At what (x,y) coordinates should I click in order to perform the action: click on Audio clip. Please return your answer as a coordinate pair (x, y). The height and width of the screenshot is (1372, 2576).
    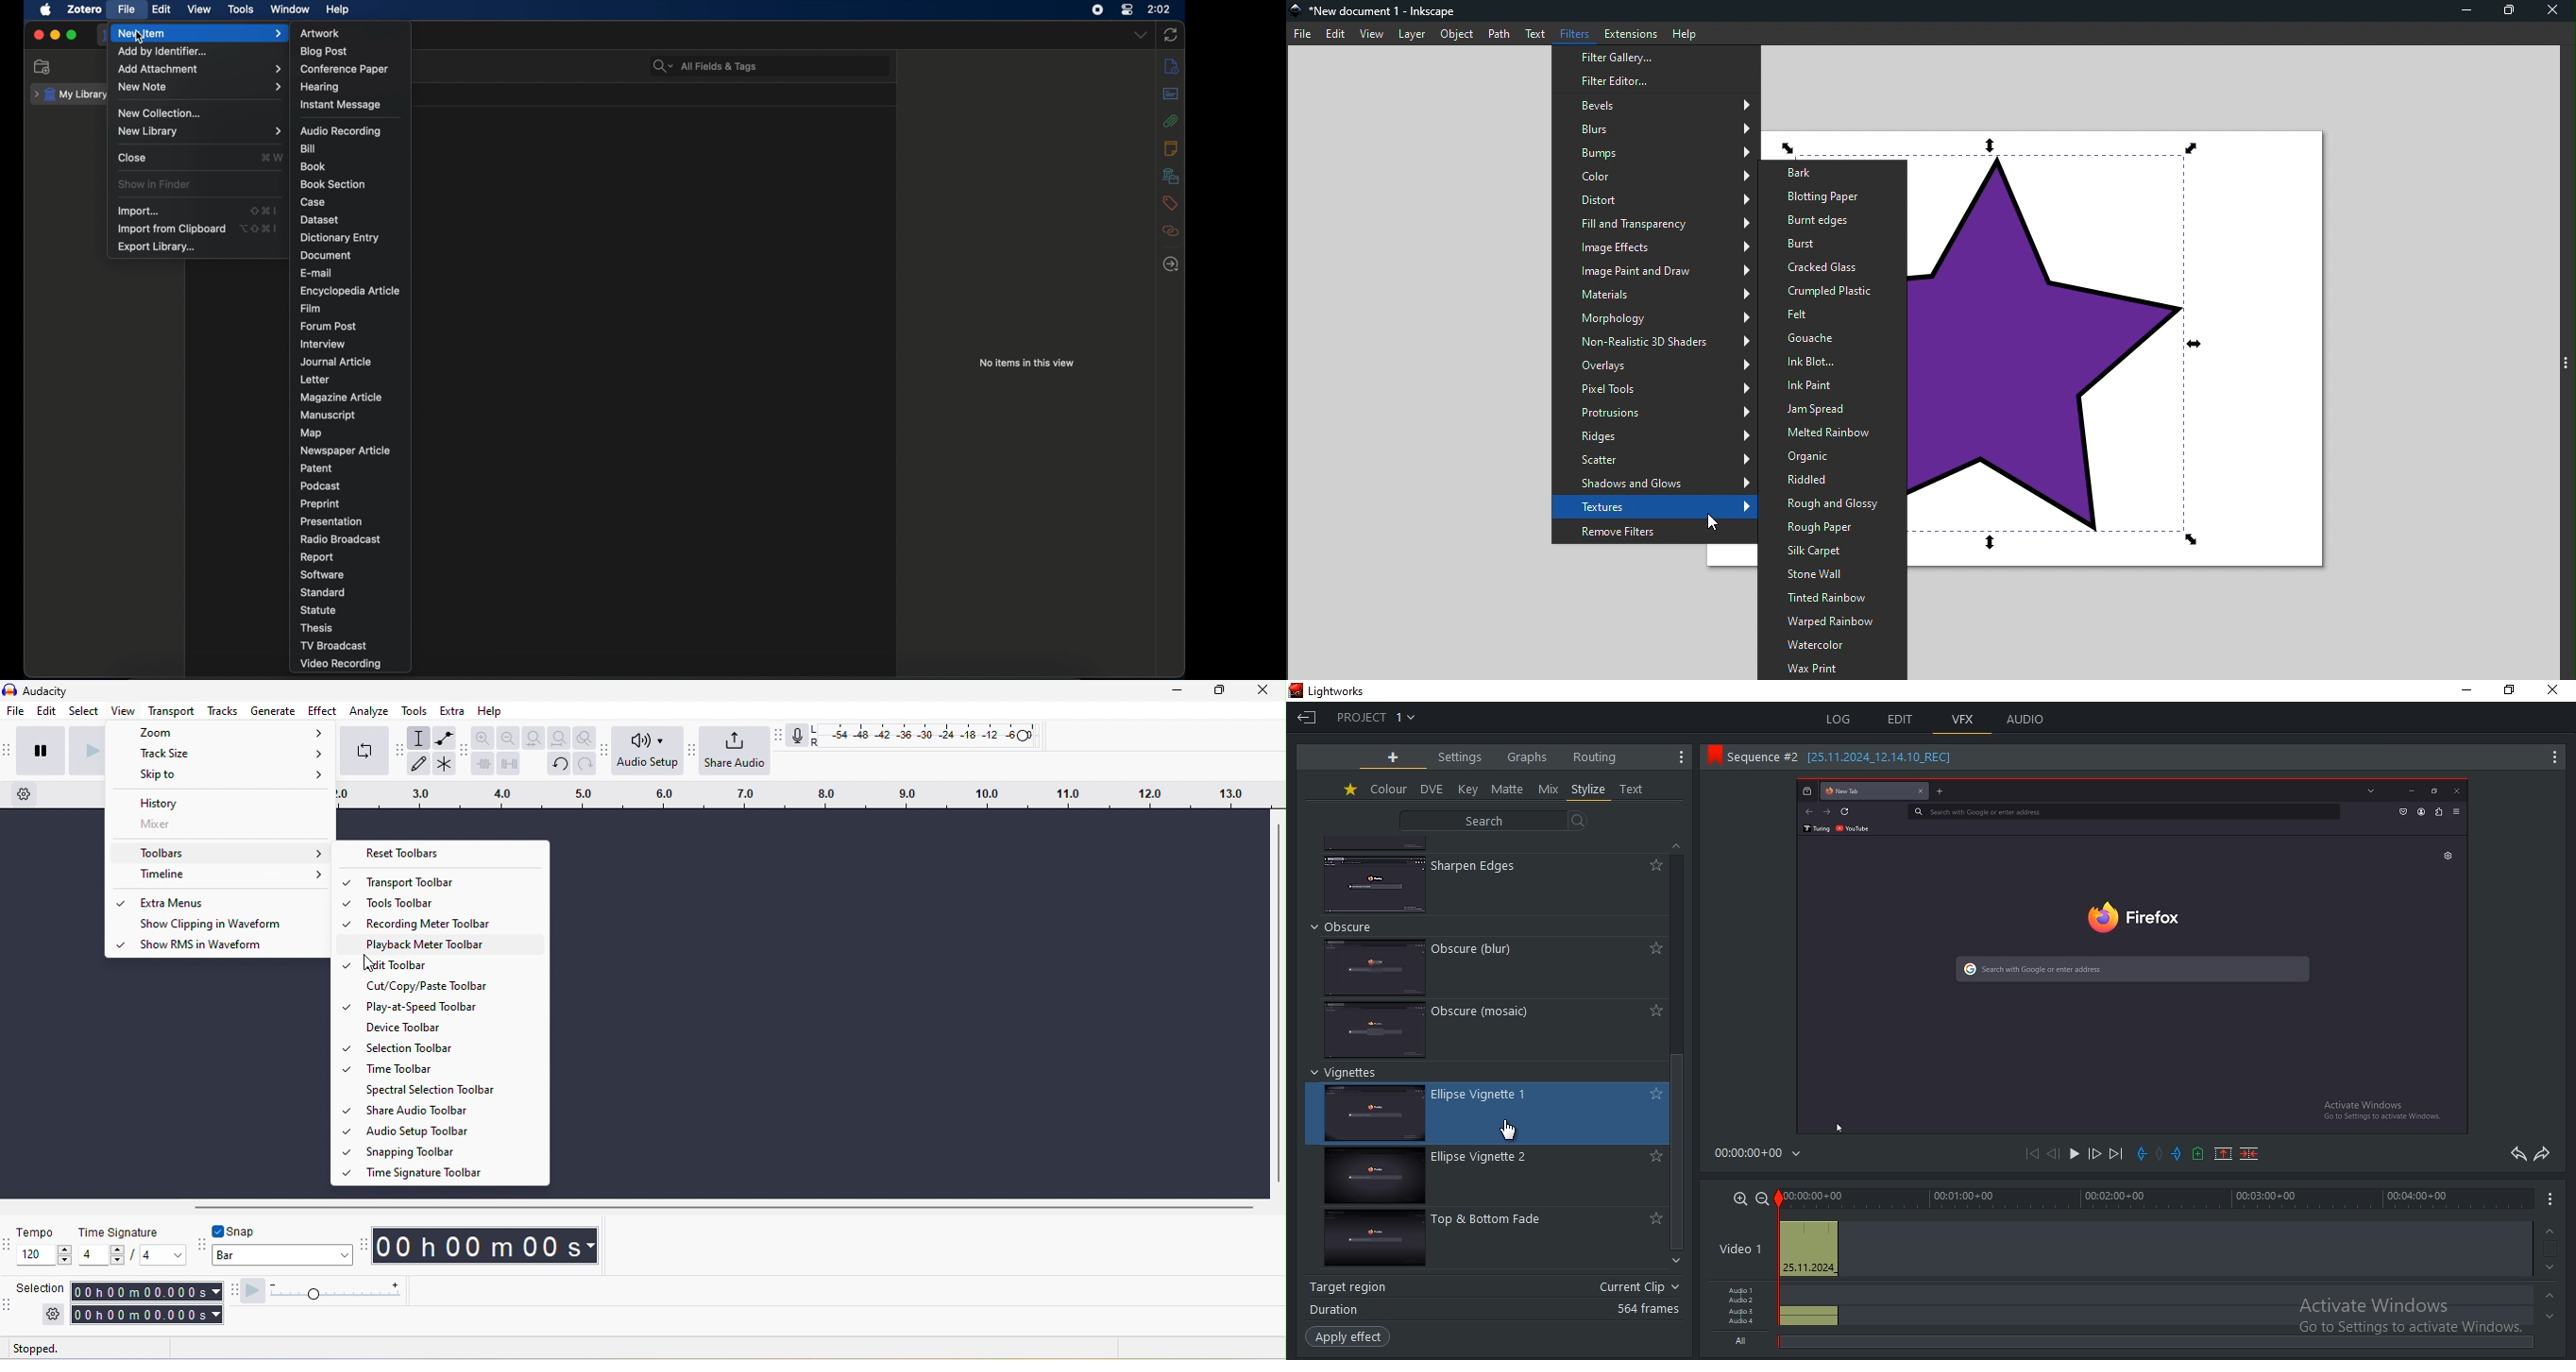
    Looking at the image, I should click on (1810, 1310).